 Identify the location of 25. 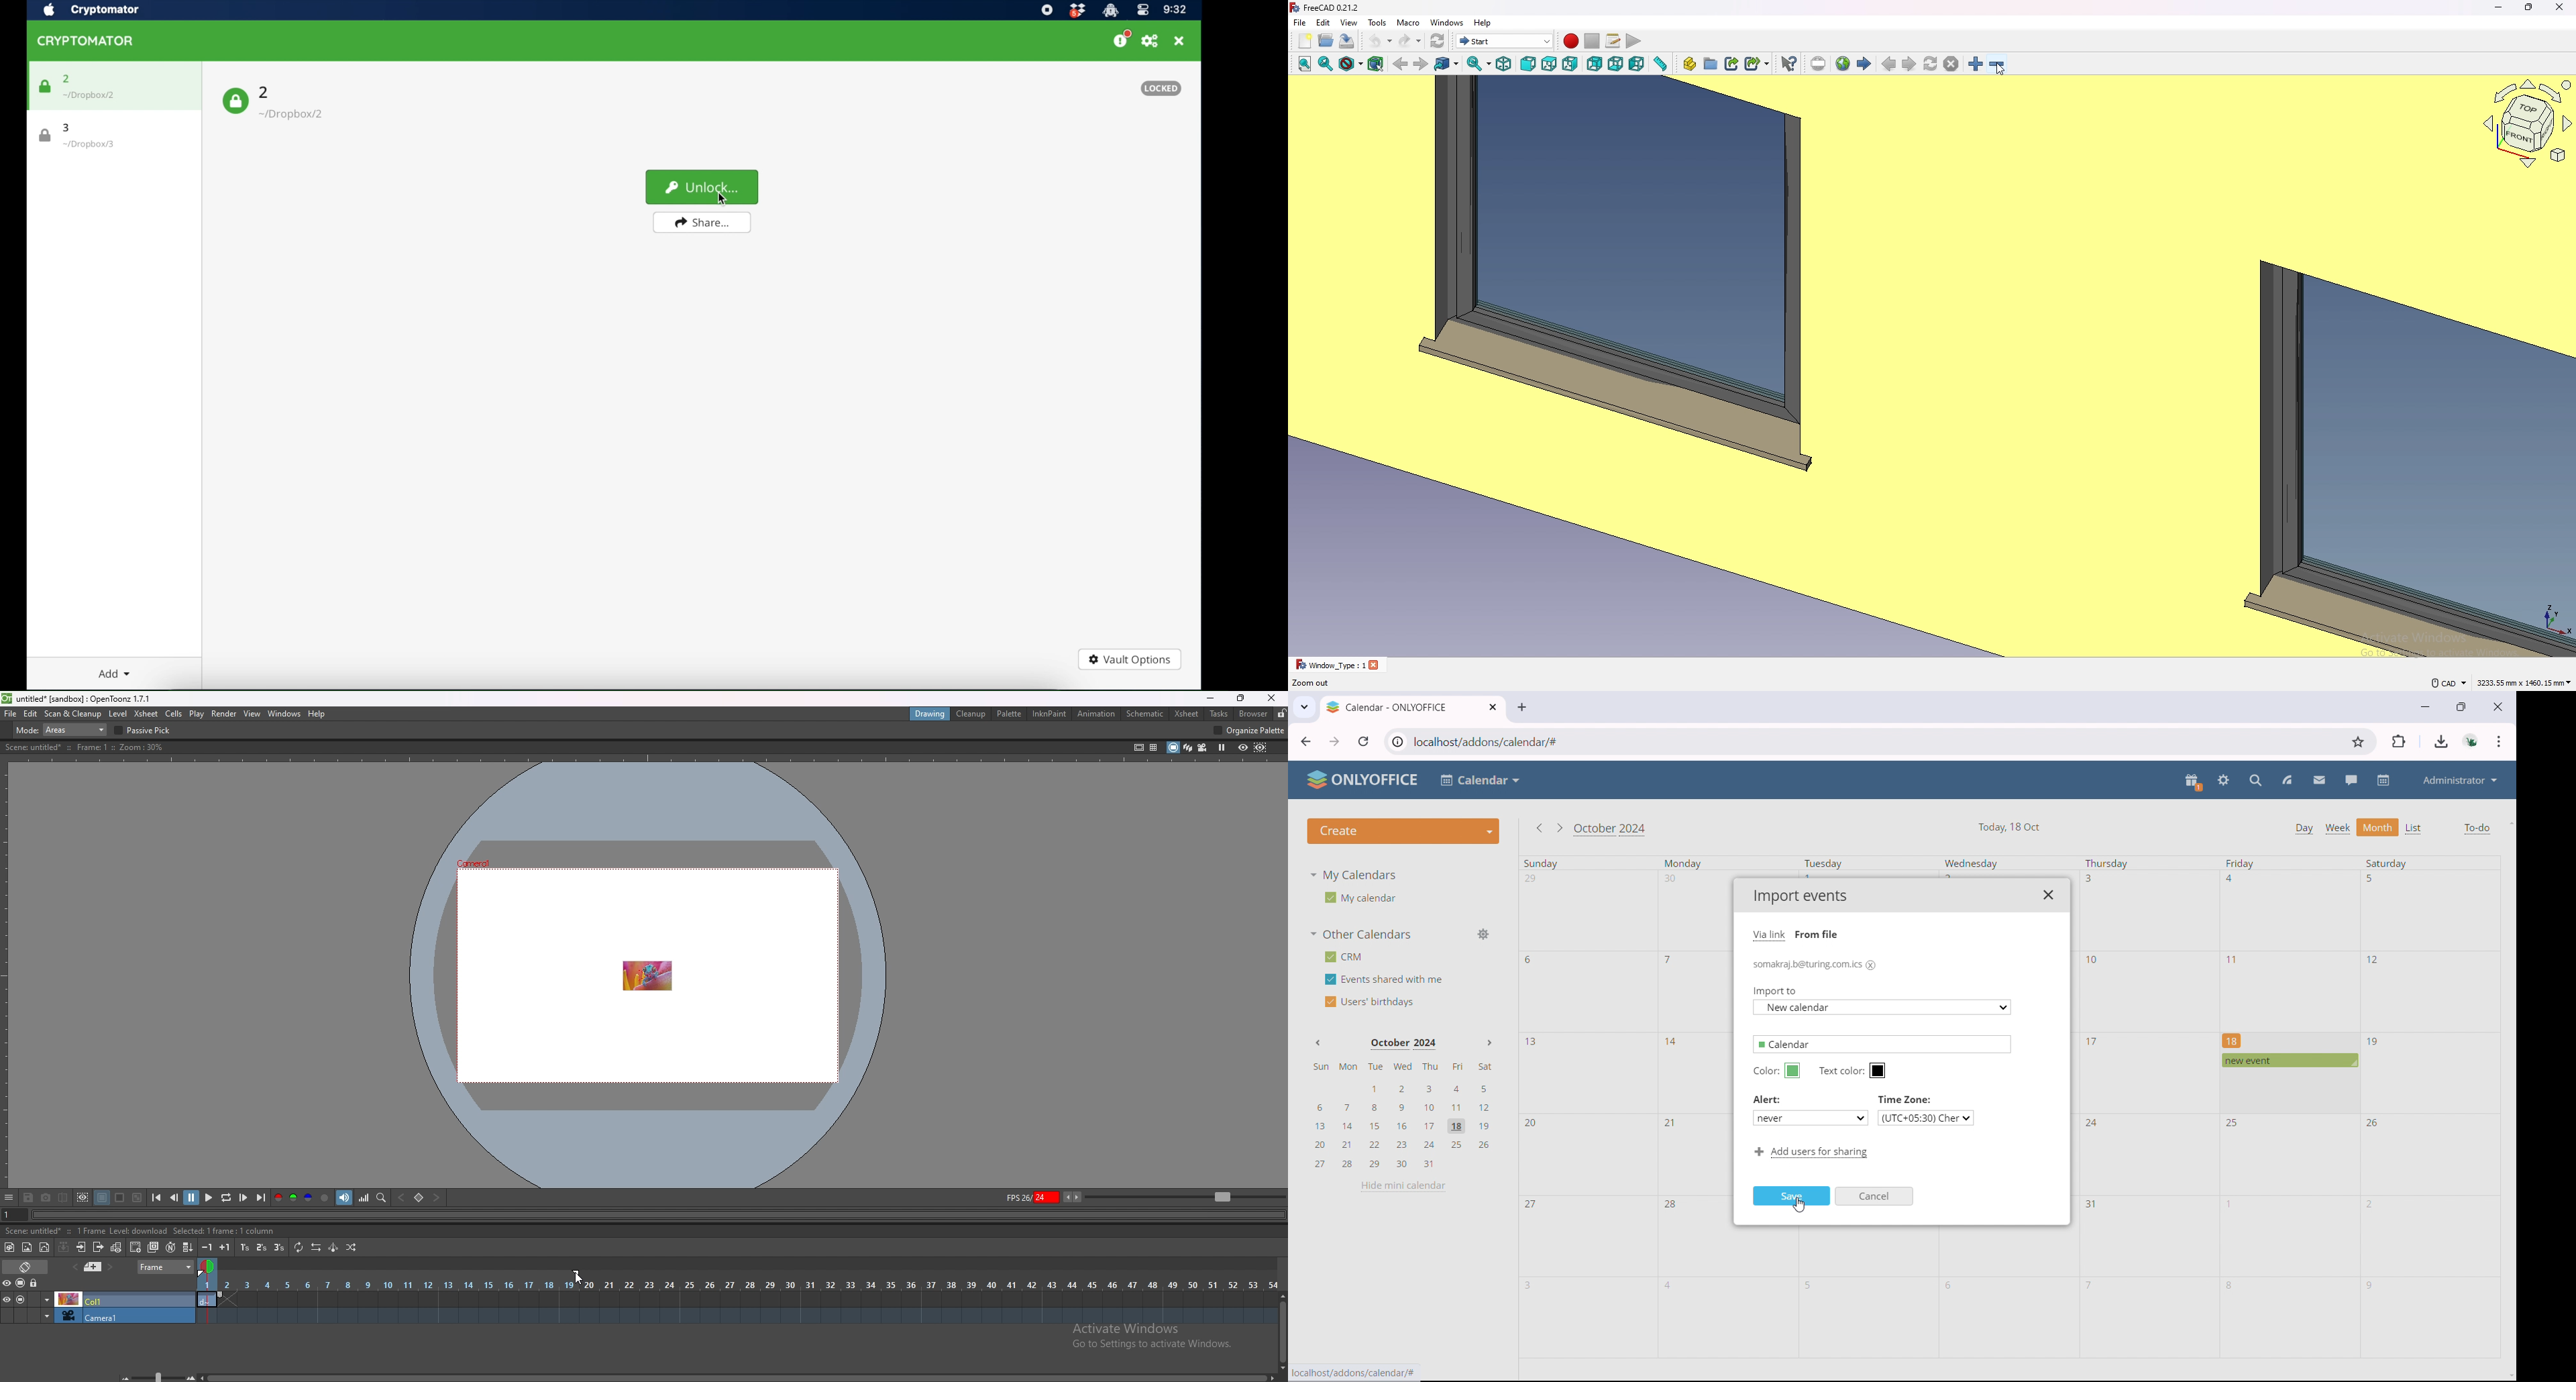
(2234, 1123).